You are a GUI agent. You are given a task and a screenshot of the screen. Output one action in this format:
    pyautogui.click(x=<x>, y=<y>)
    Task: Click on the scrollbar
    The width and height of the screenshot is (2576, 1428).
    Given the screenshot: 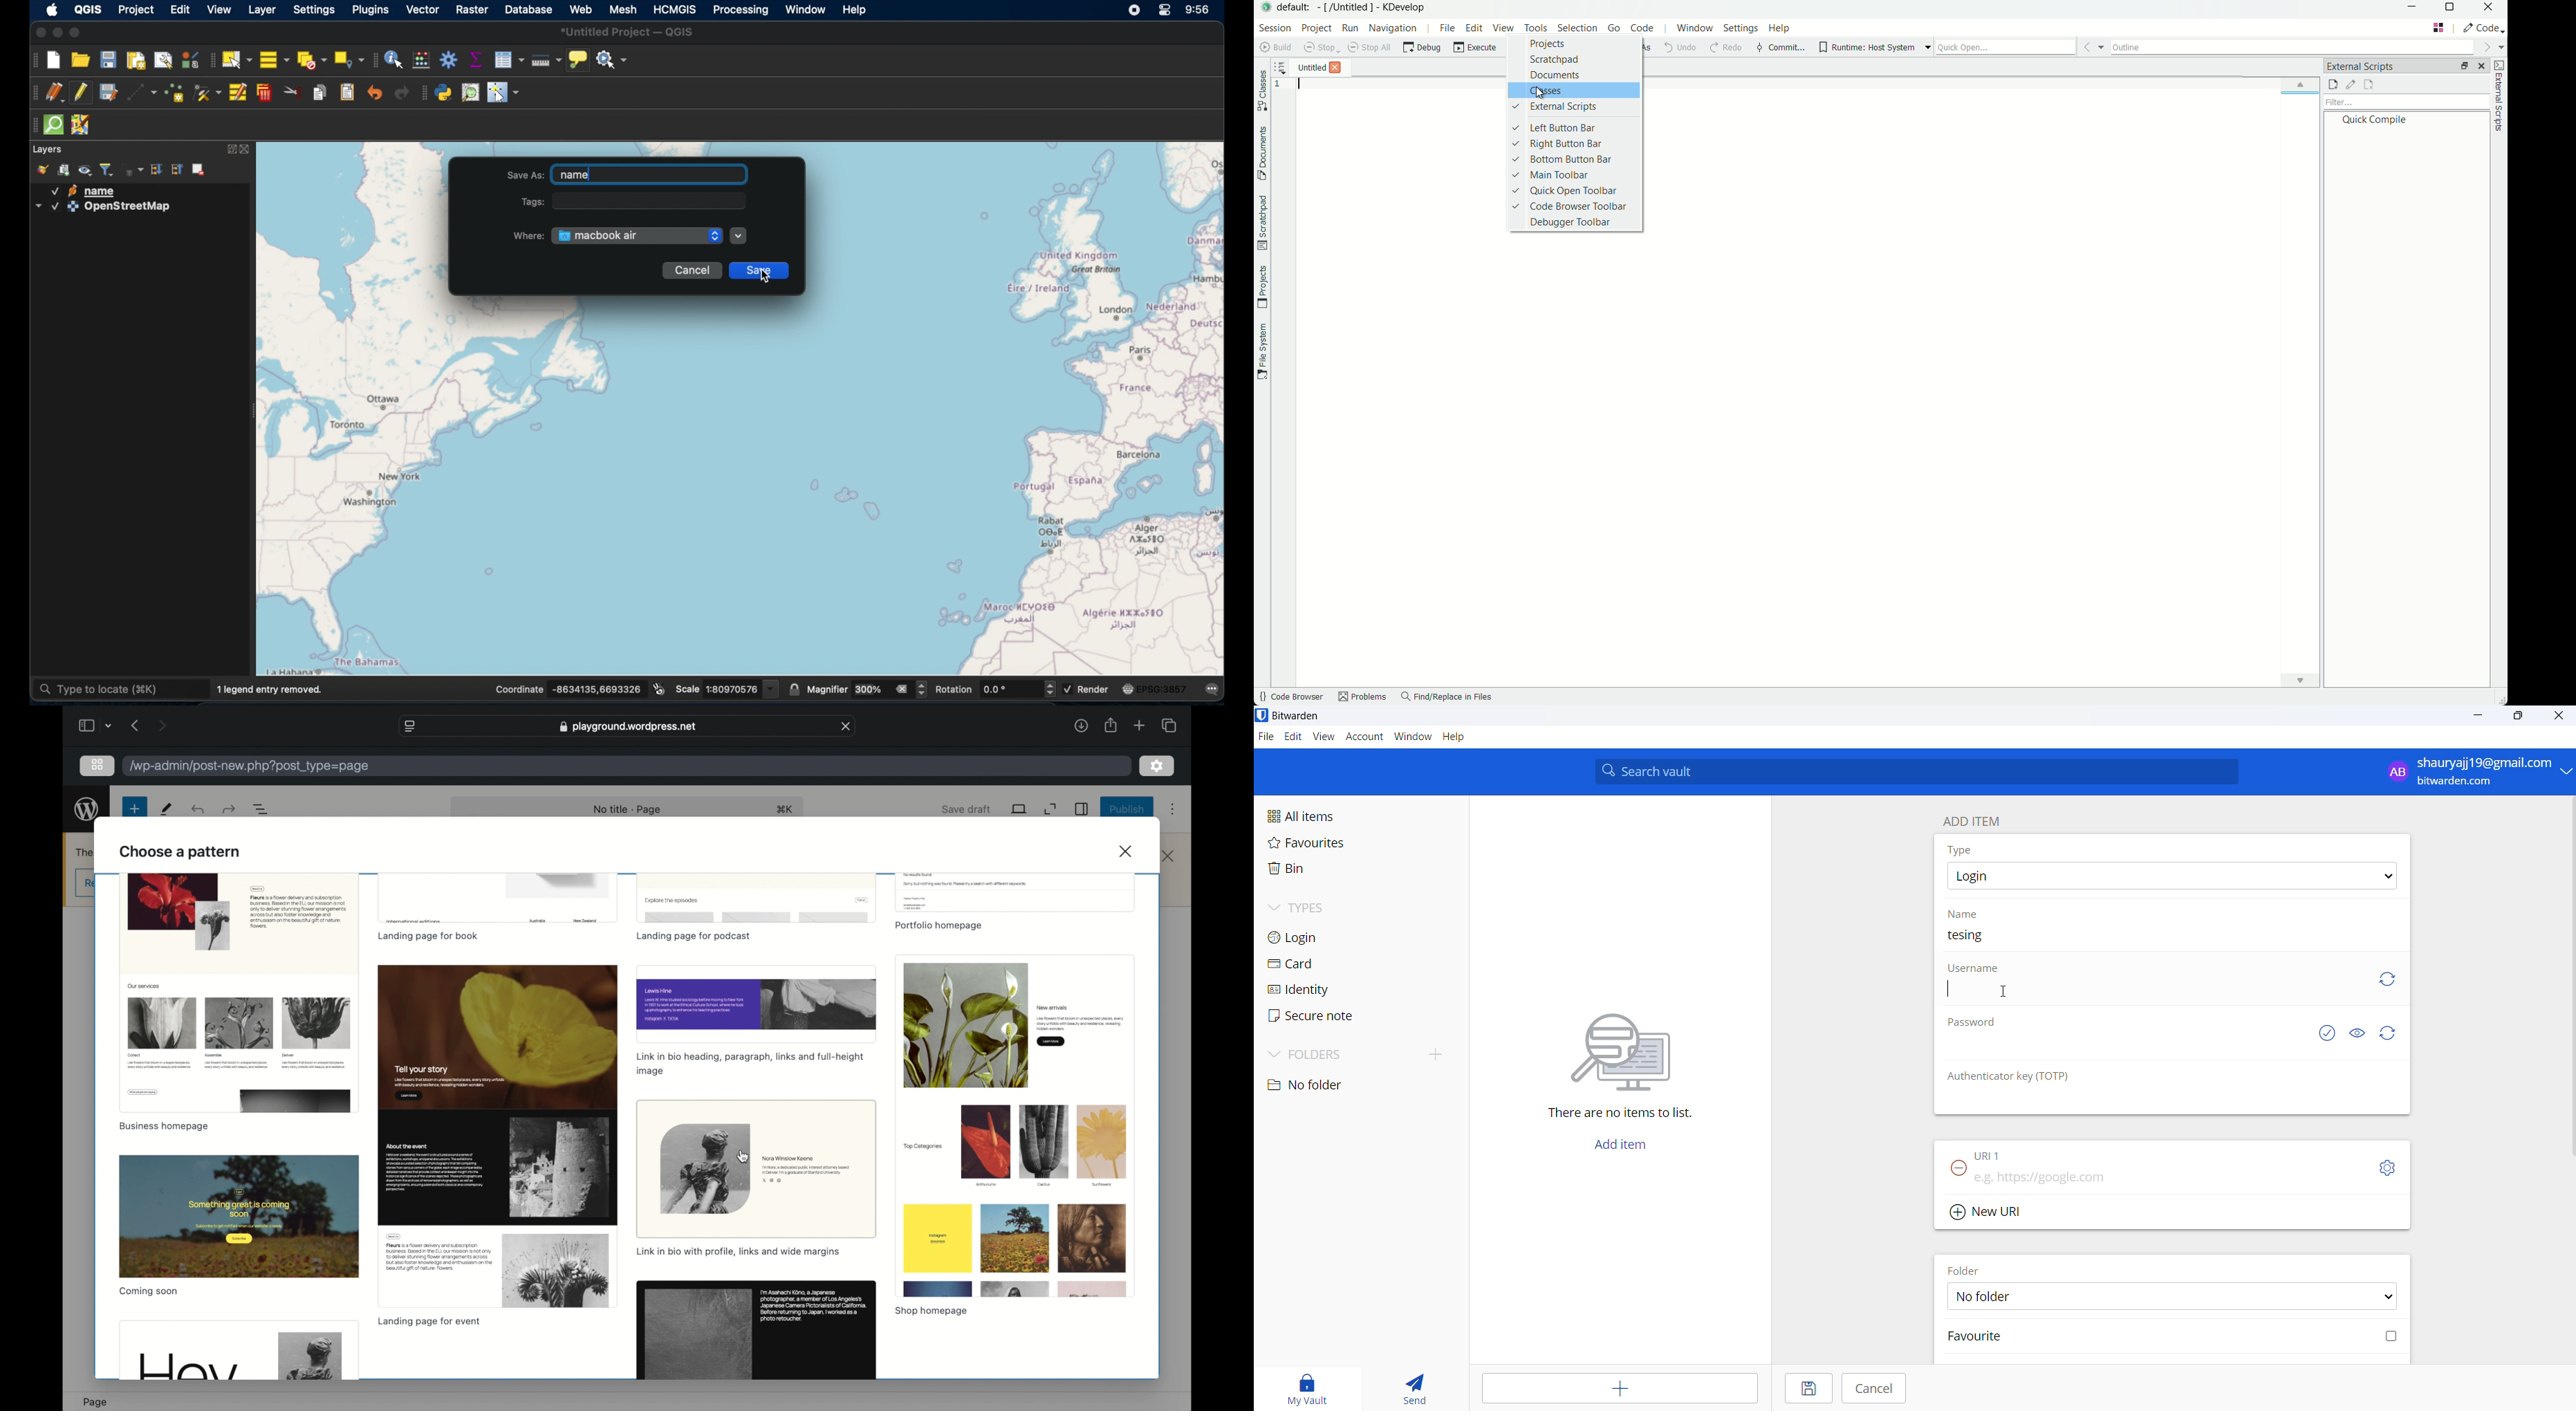 What is the action you would take?
    pyautogui.click(x=2573, y=978)
    